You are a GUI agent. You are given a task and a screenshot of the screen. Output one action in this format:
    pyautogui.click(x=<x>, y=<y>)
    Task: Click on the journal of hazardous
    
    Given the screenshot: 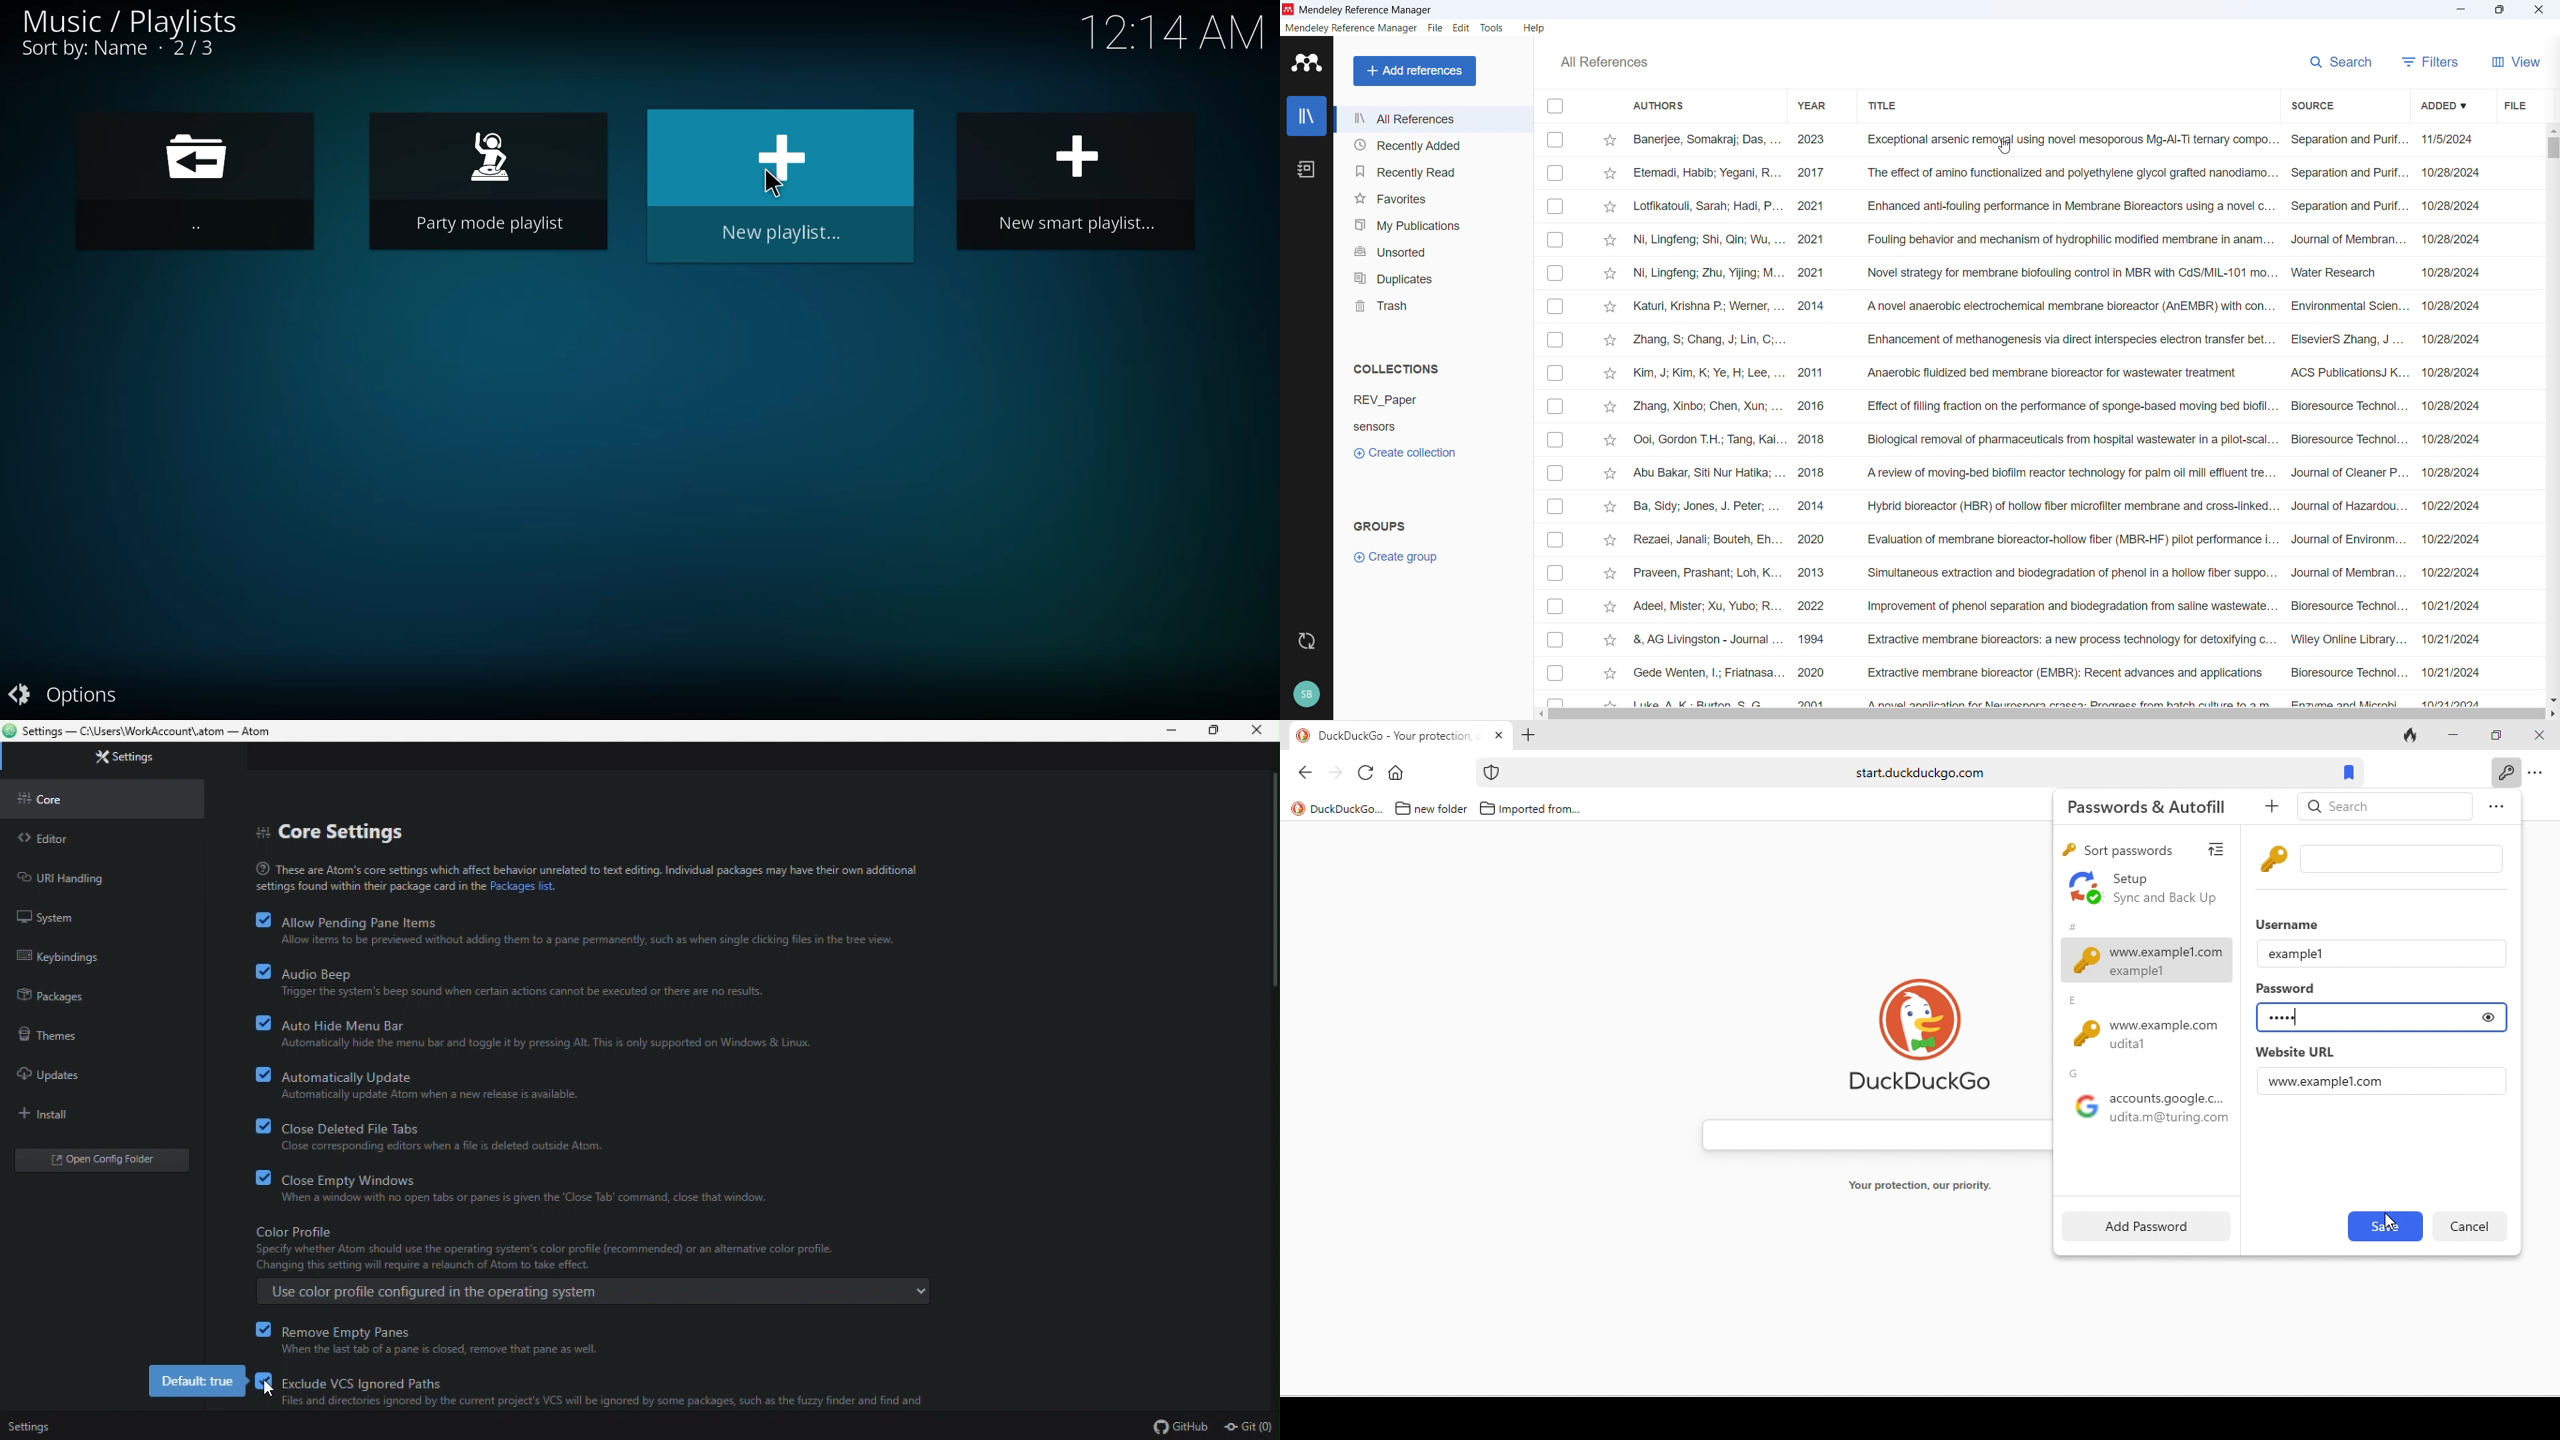 What is the action you would take?
    pyautogui.click(x=2348, y=505)
    